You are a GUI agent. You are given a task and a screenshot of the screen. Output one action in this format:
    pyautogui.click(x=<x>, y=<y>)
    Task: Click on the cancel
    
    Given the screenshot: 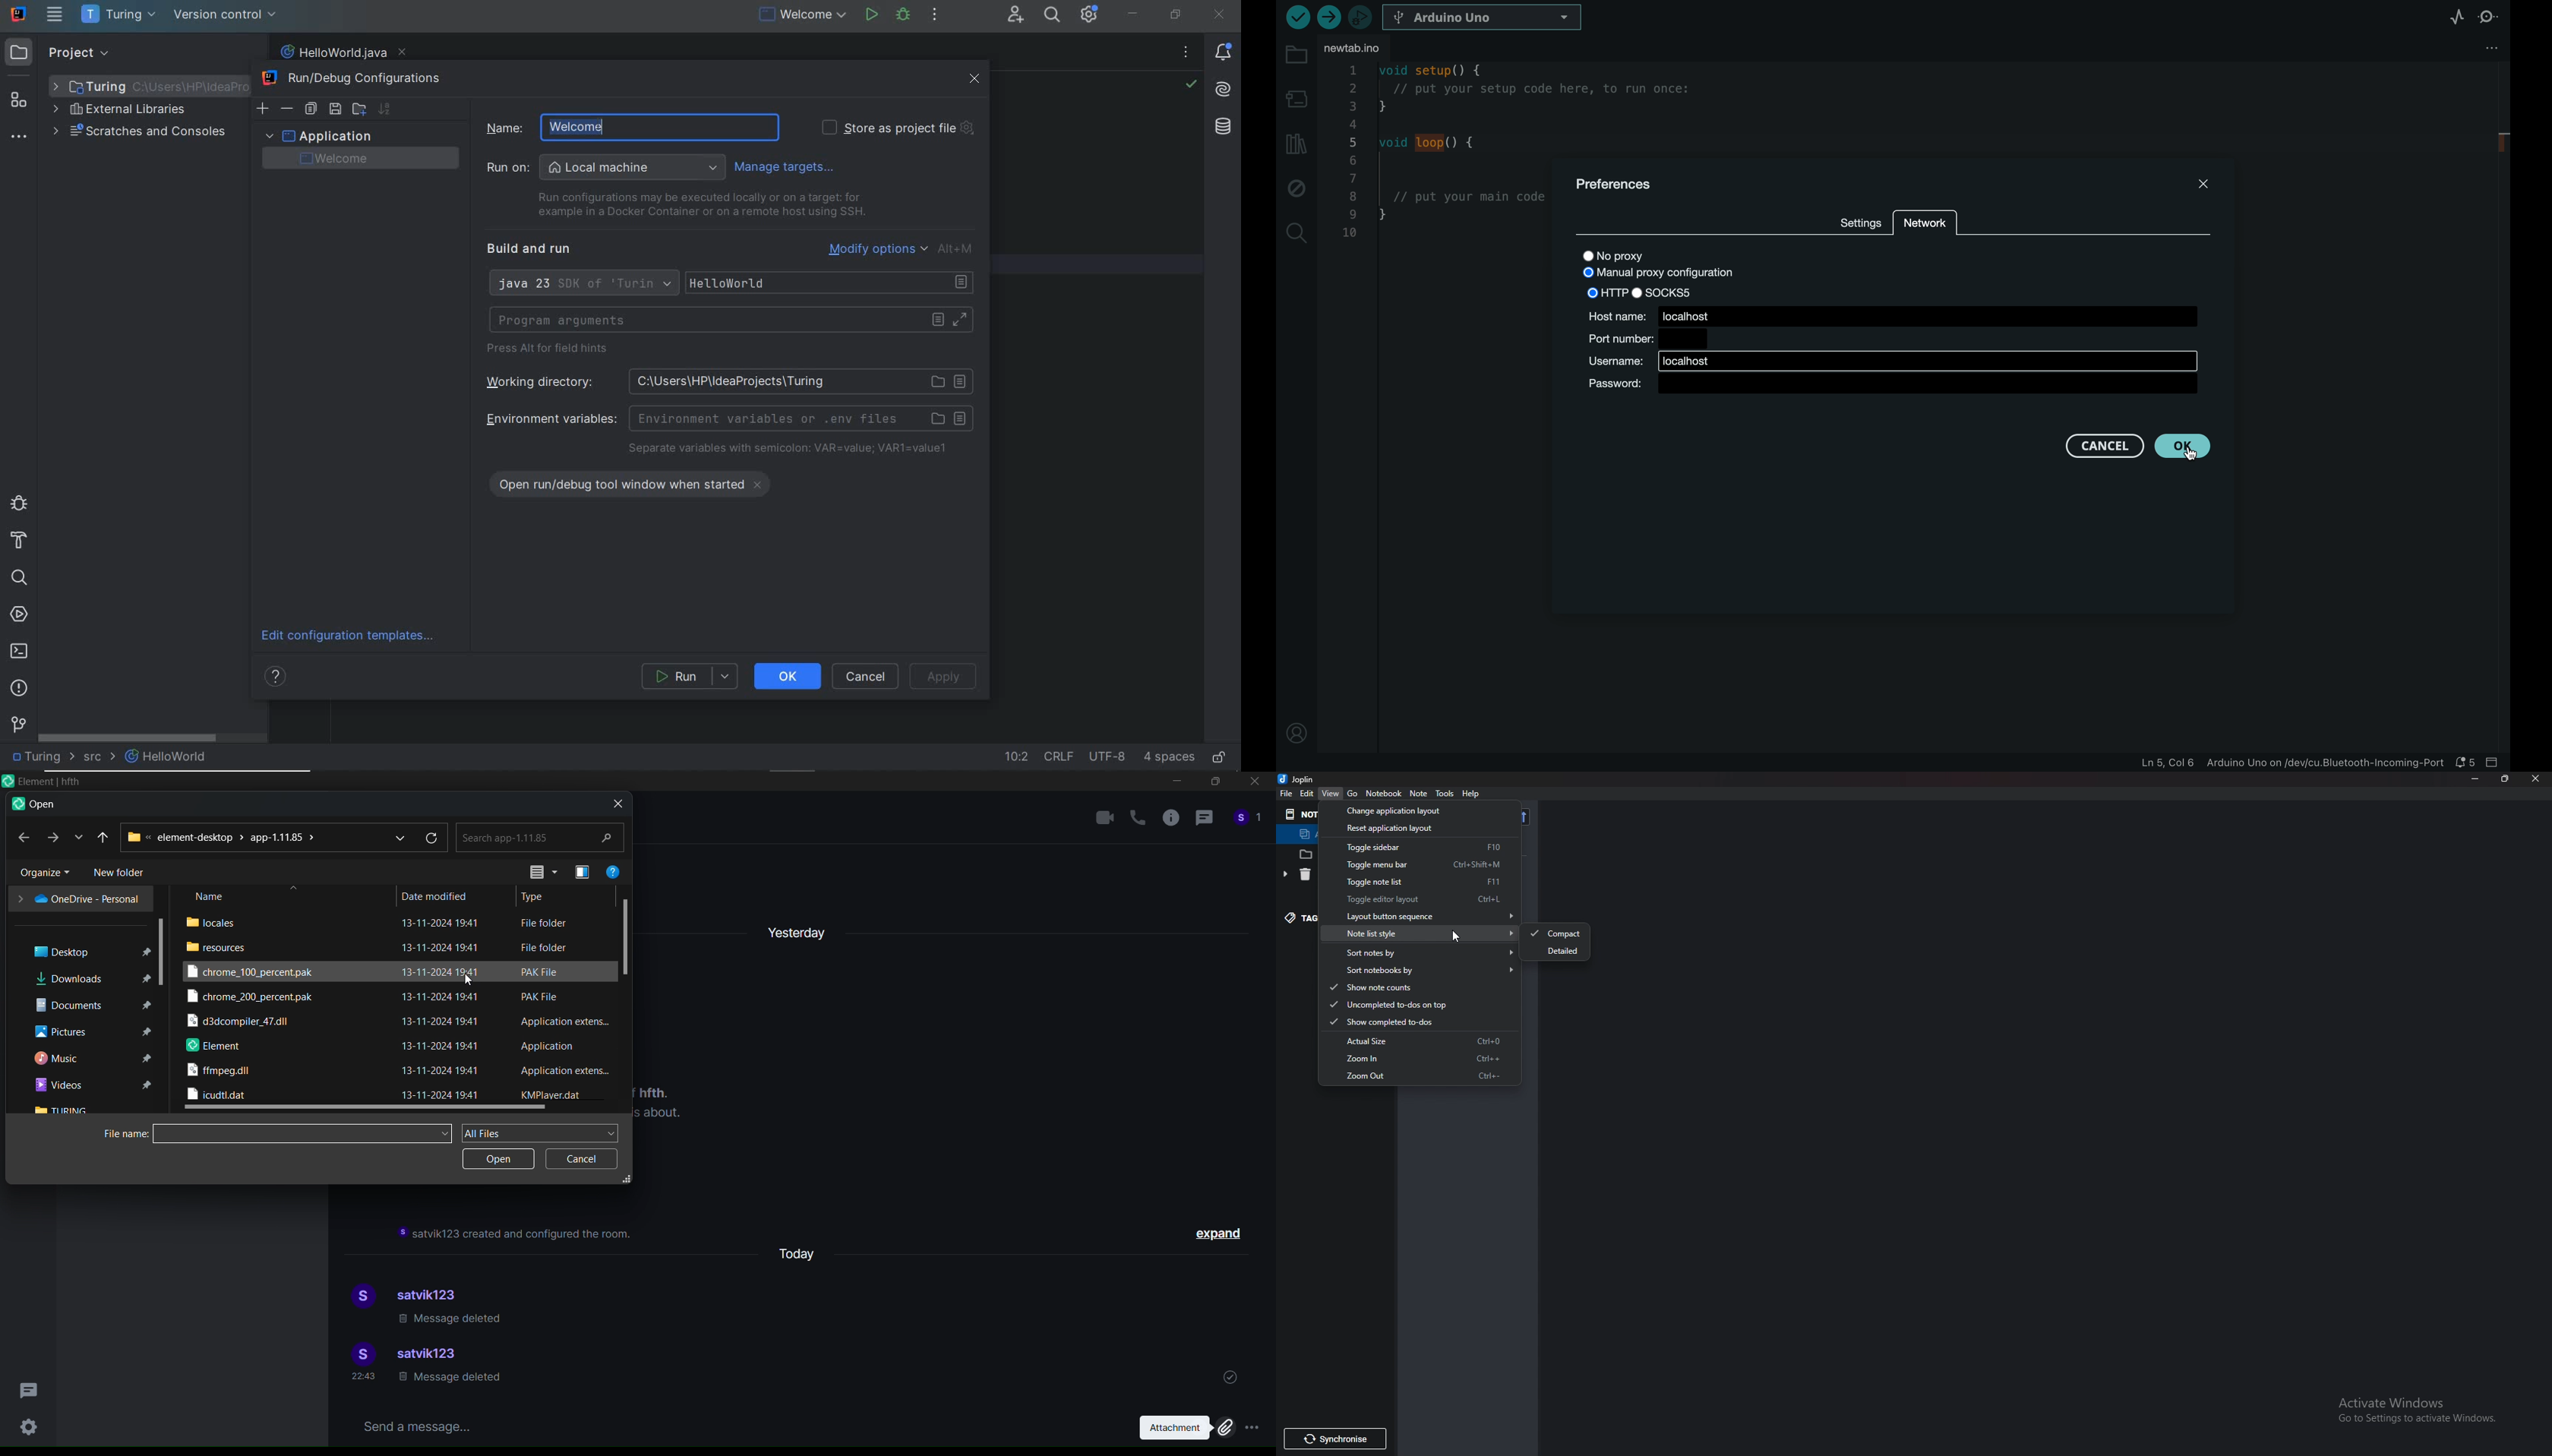 What is the action you would take?
    pyautogui.click(x=579, y=1160)
    